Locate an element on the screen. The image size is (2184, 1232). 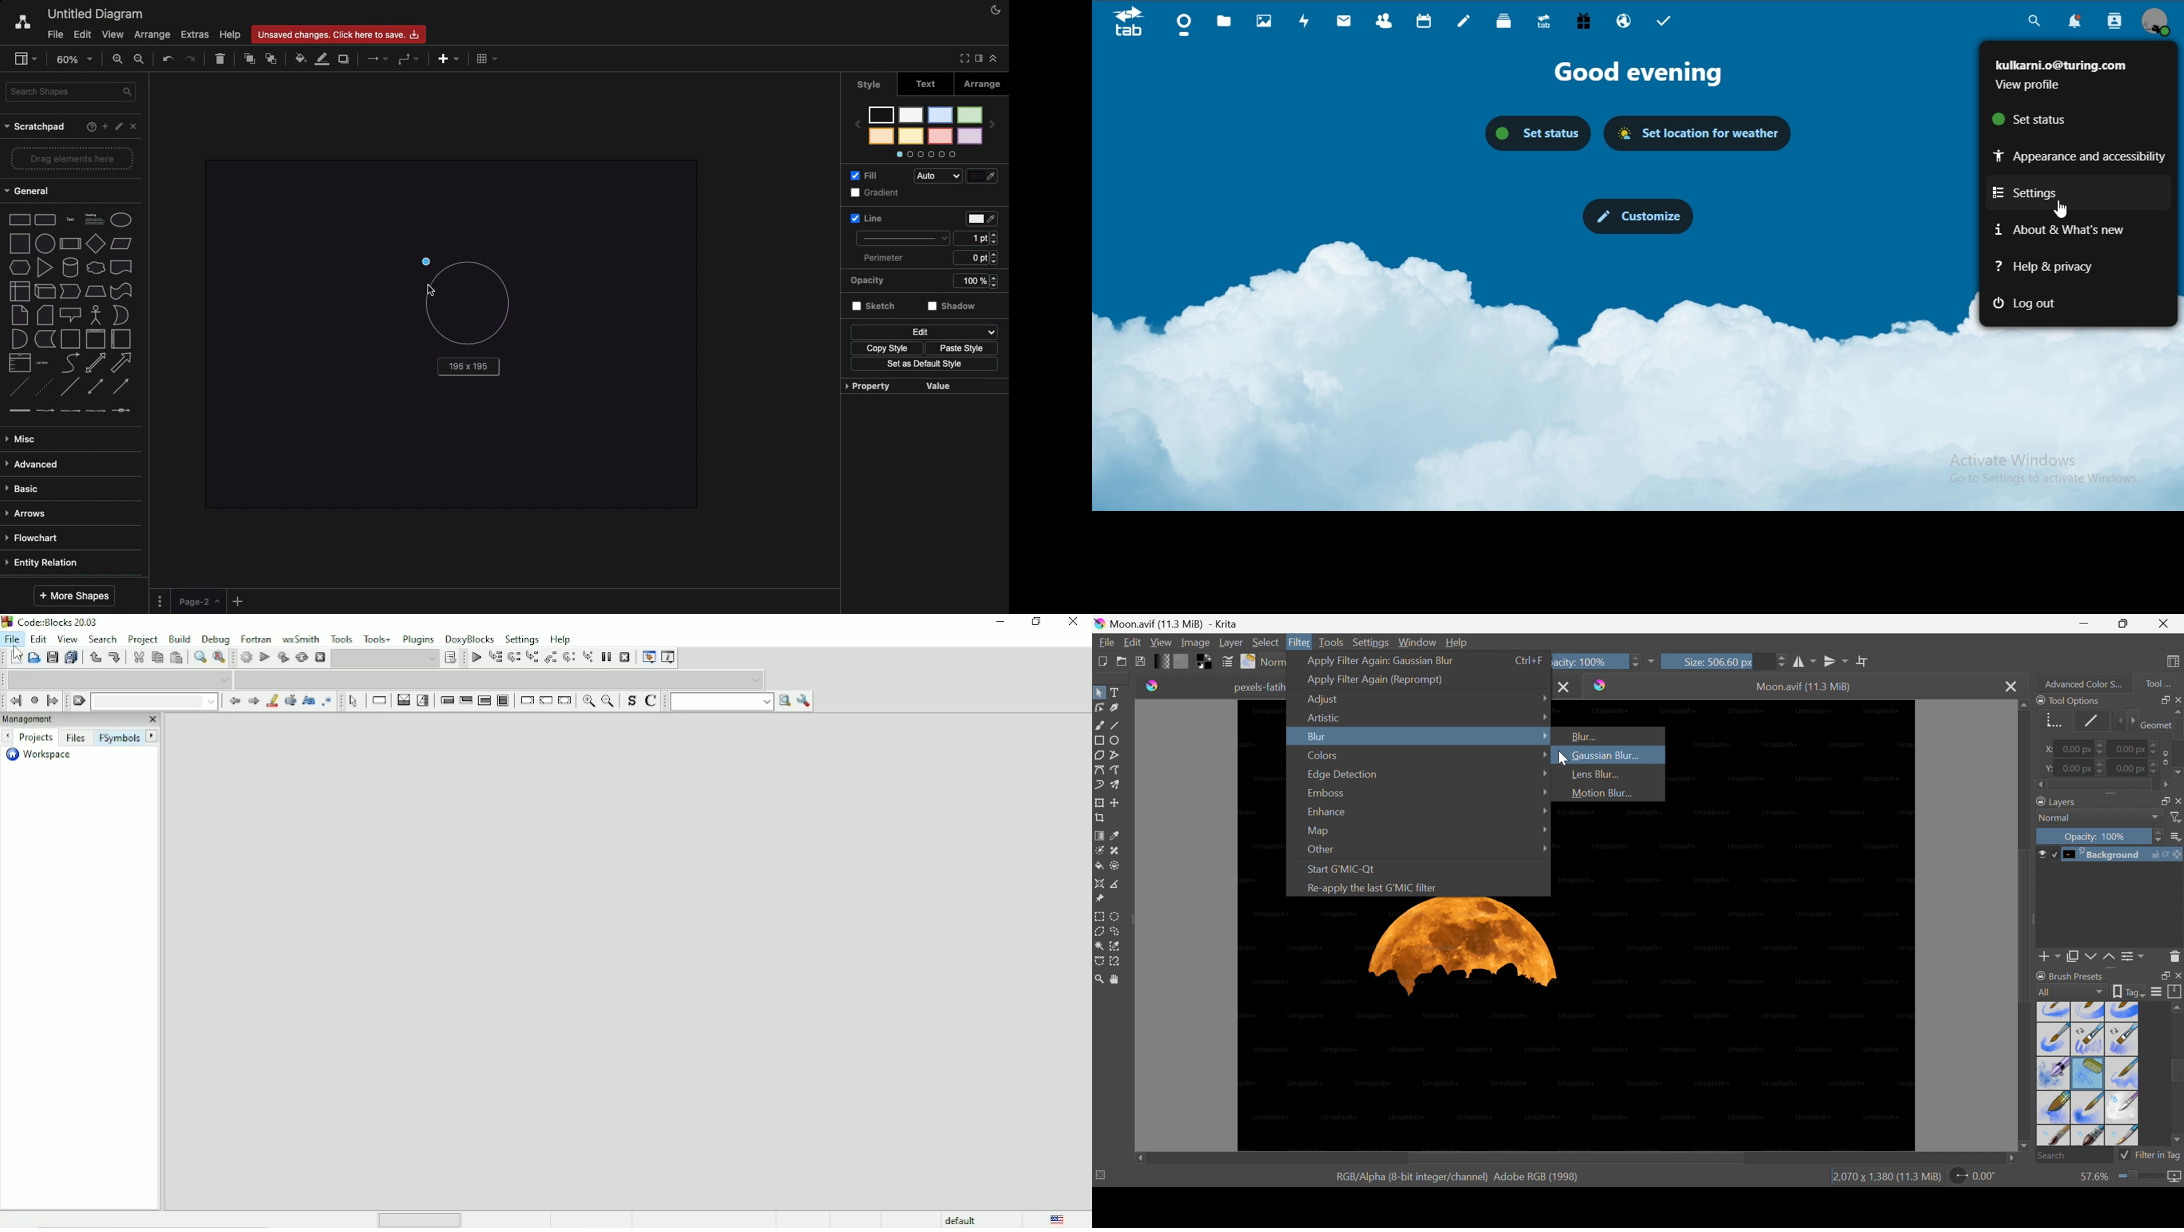
0.00 px is located at coordinates (2140, 768).